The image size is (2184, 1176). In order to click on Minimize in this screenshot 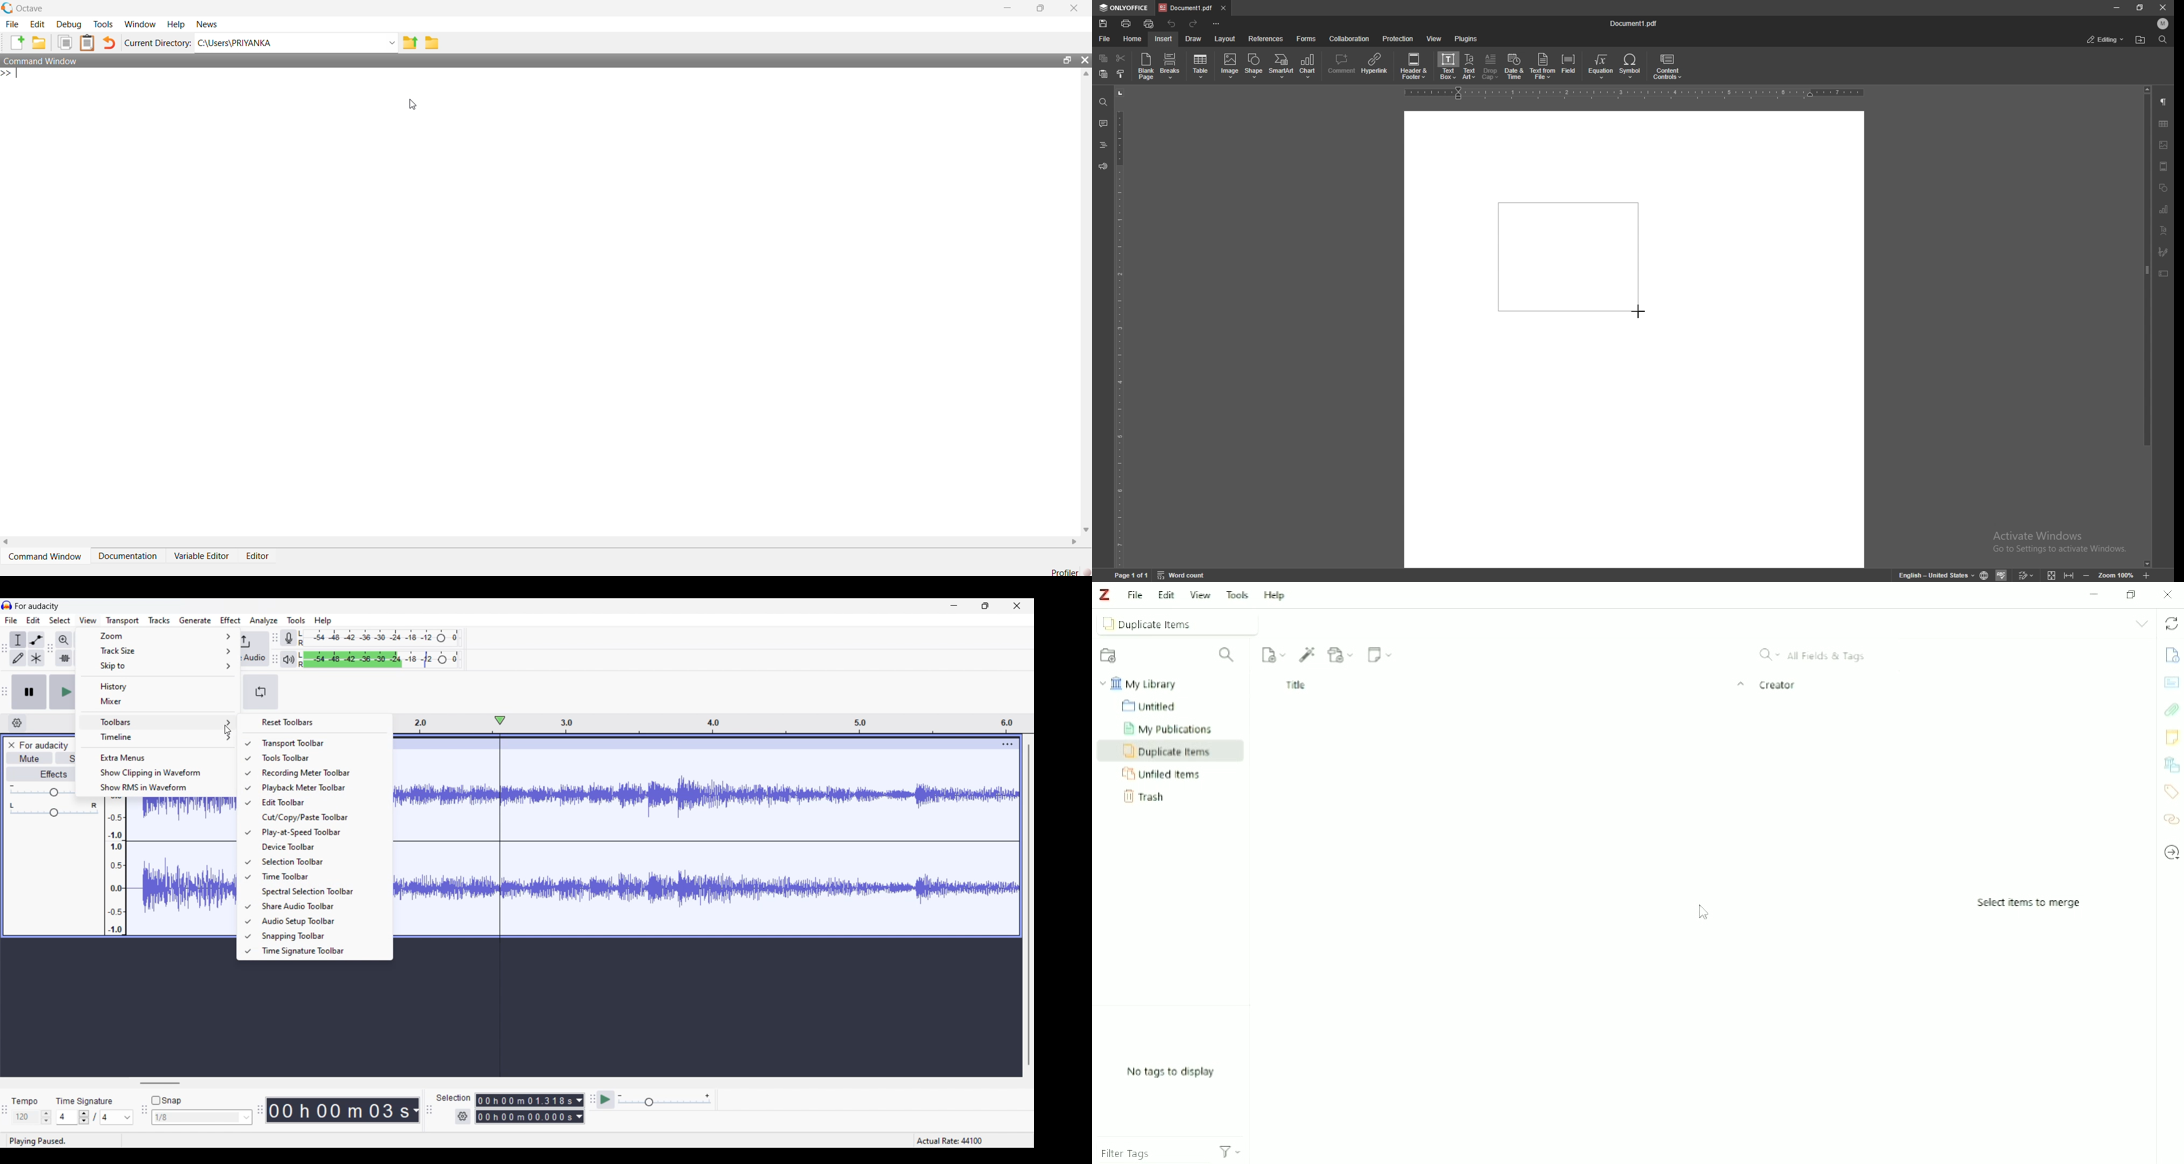, I will do `click(2093, 594)`.